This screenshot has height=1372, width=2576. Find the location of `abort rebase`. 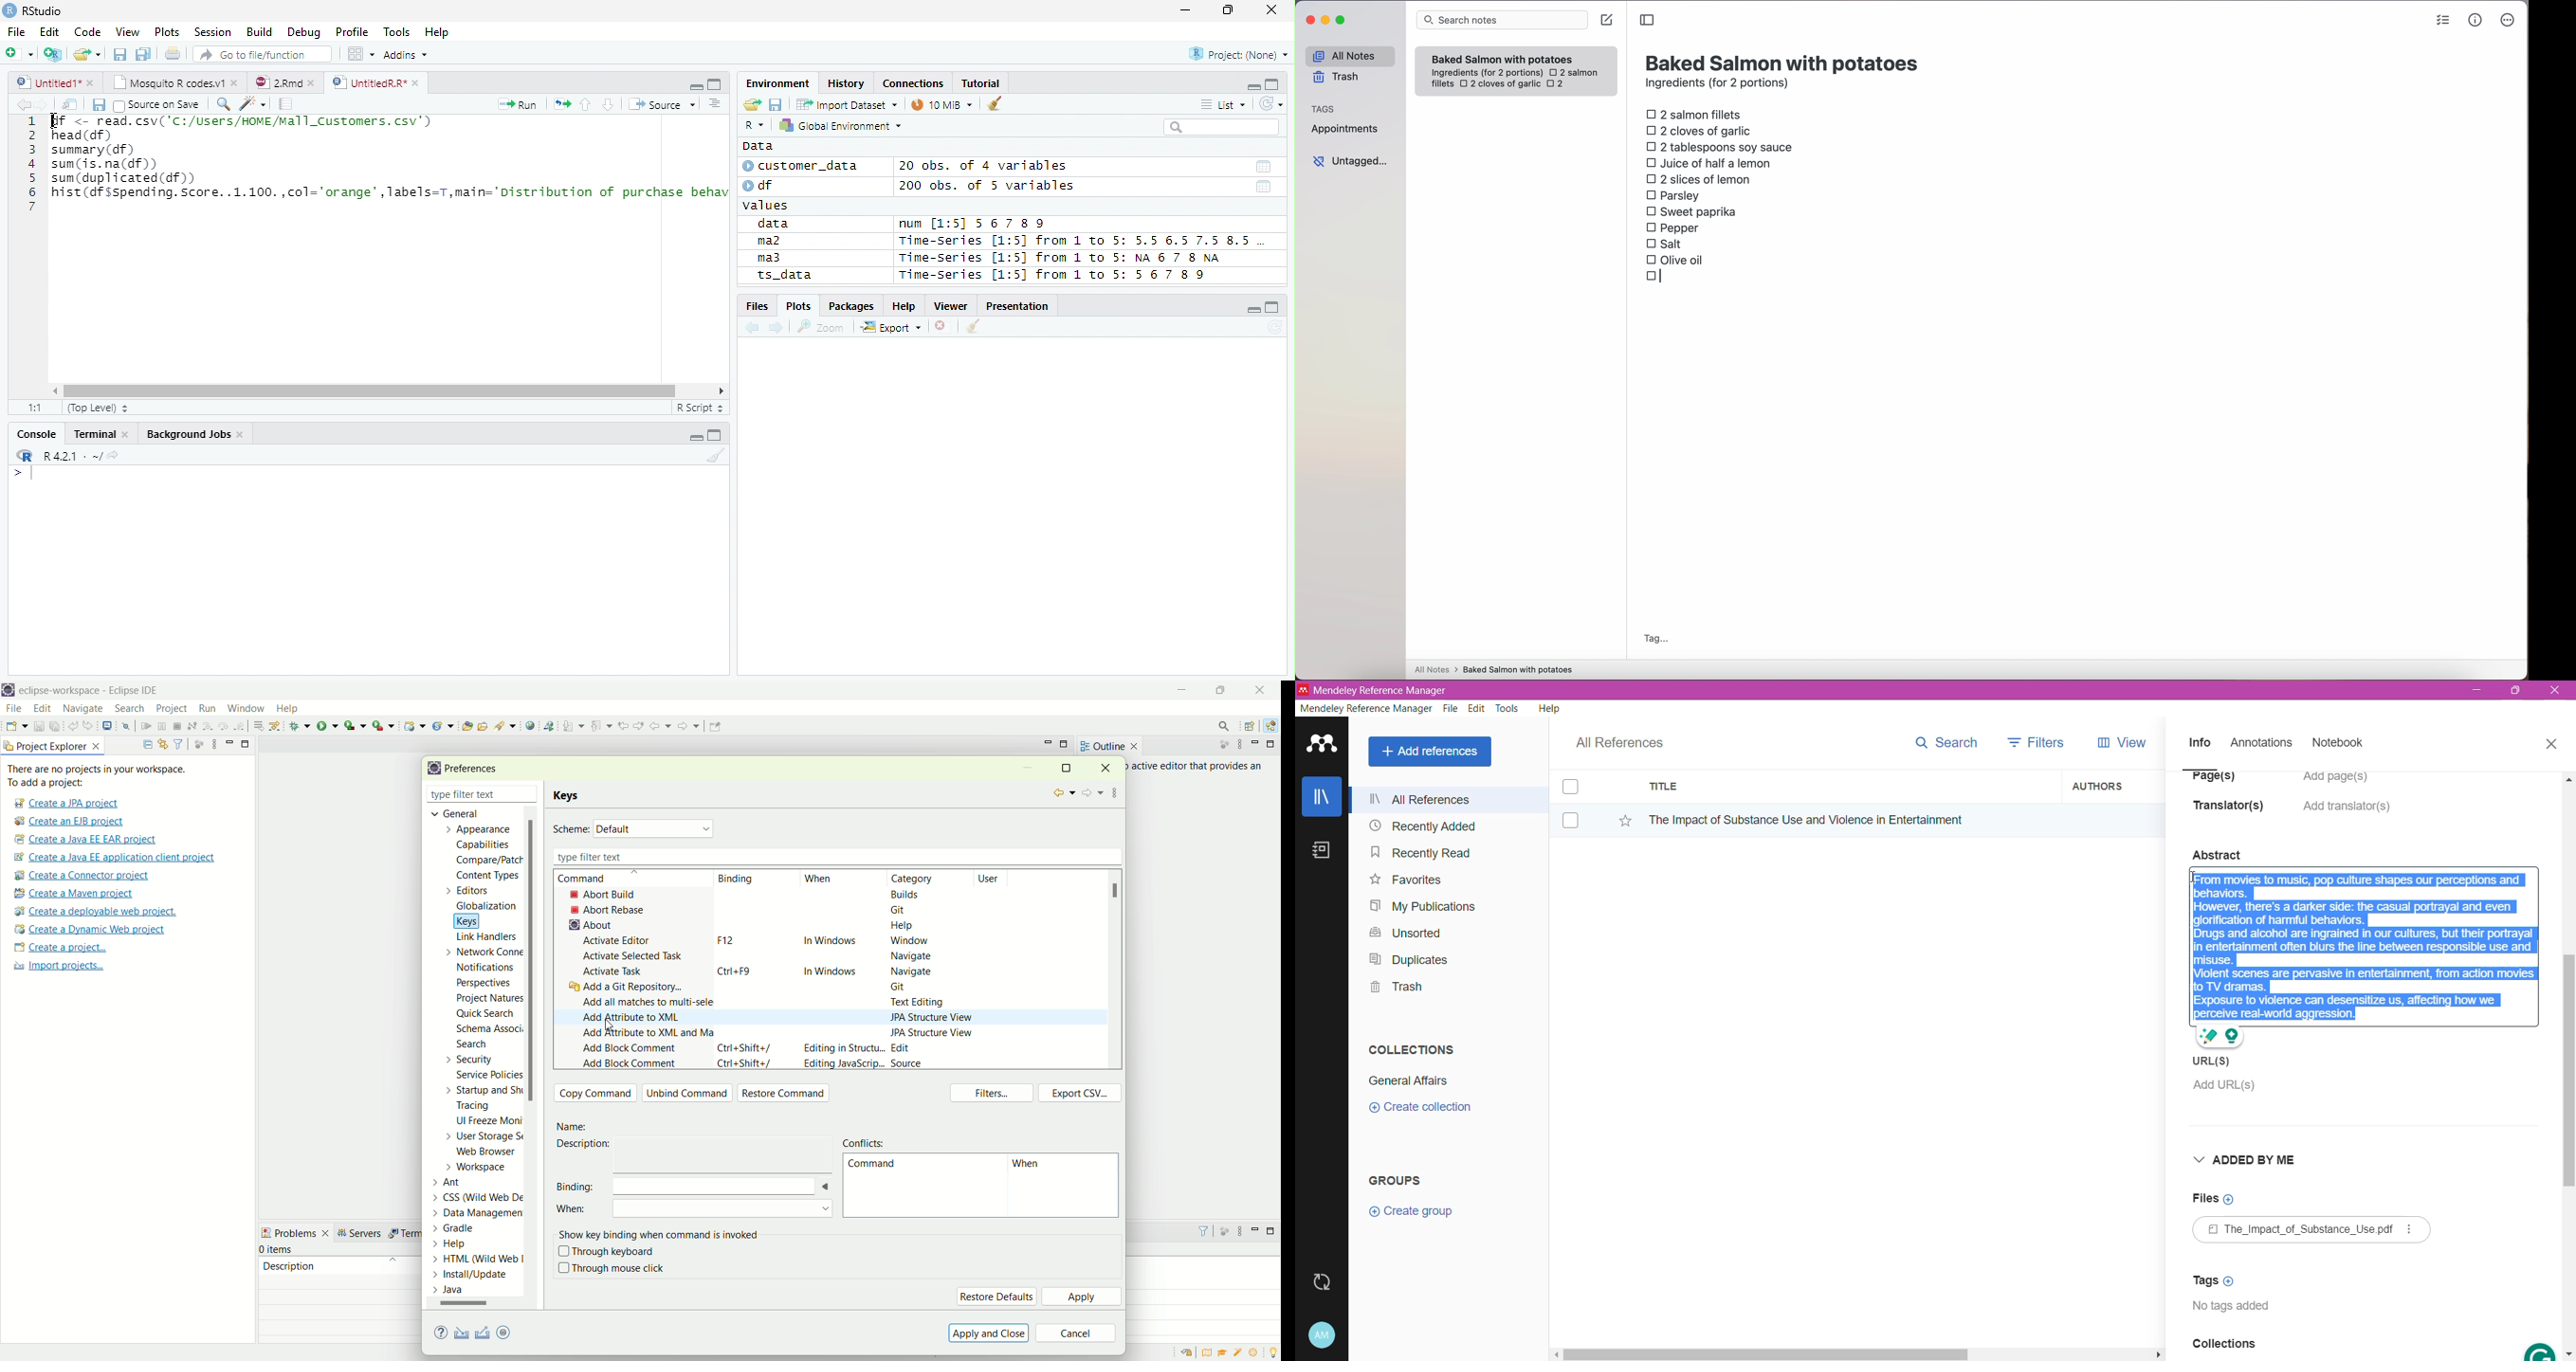

abort rebase is located at coordinates (611, 910).